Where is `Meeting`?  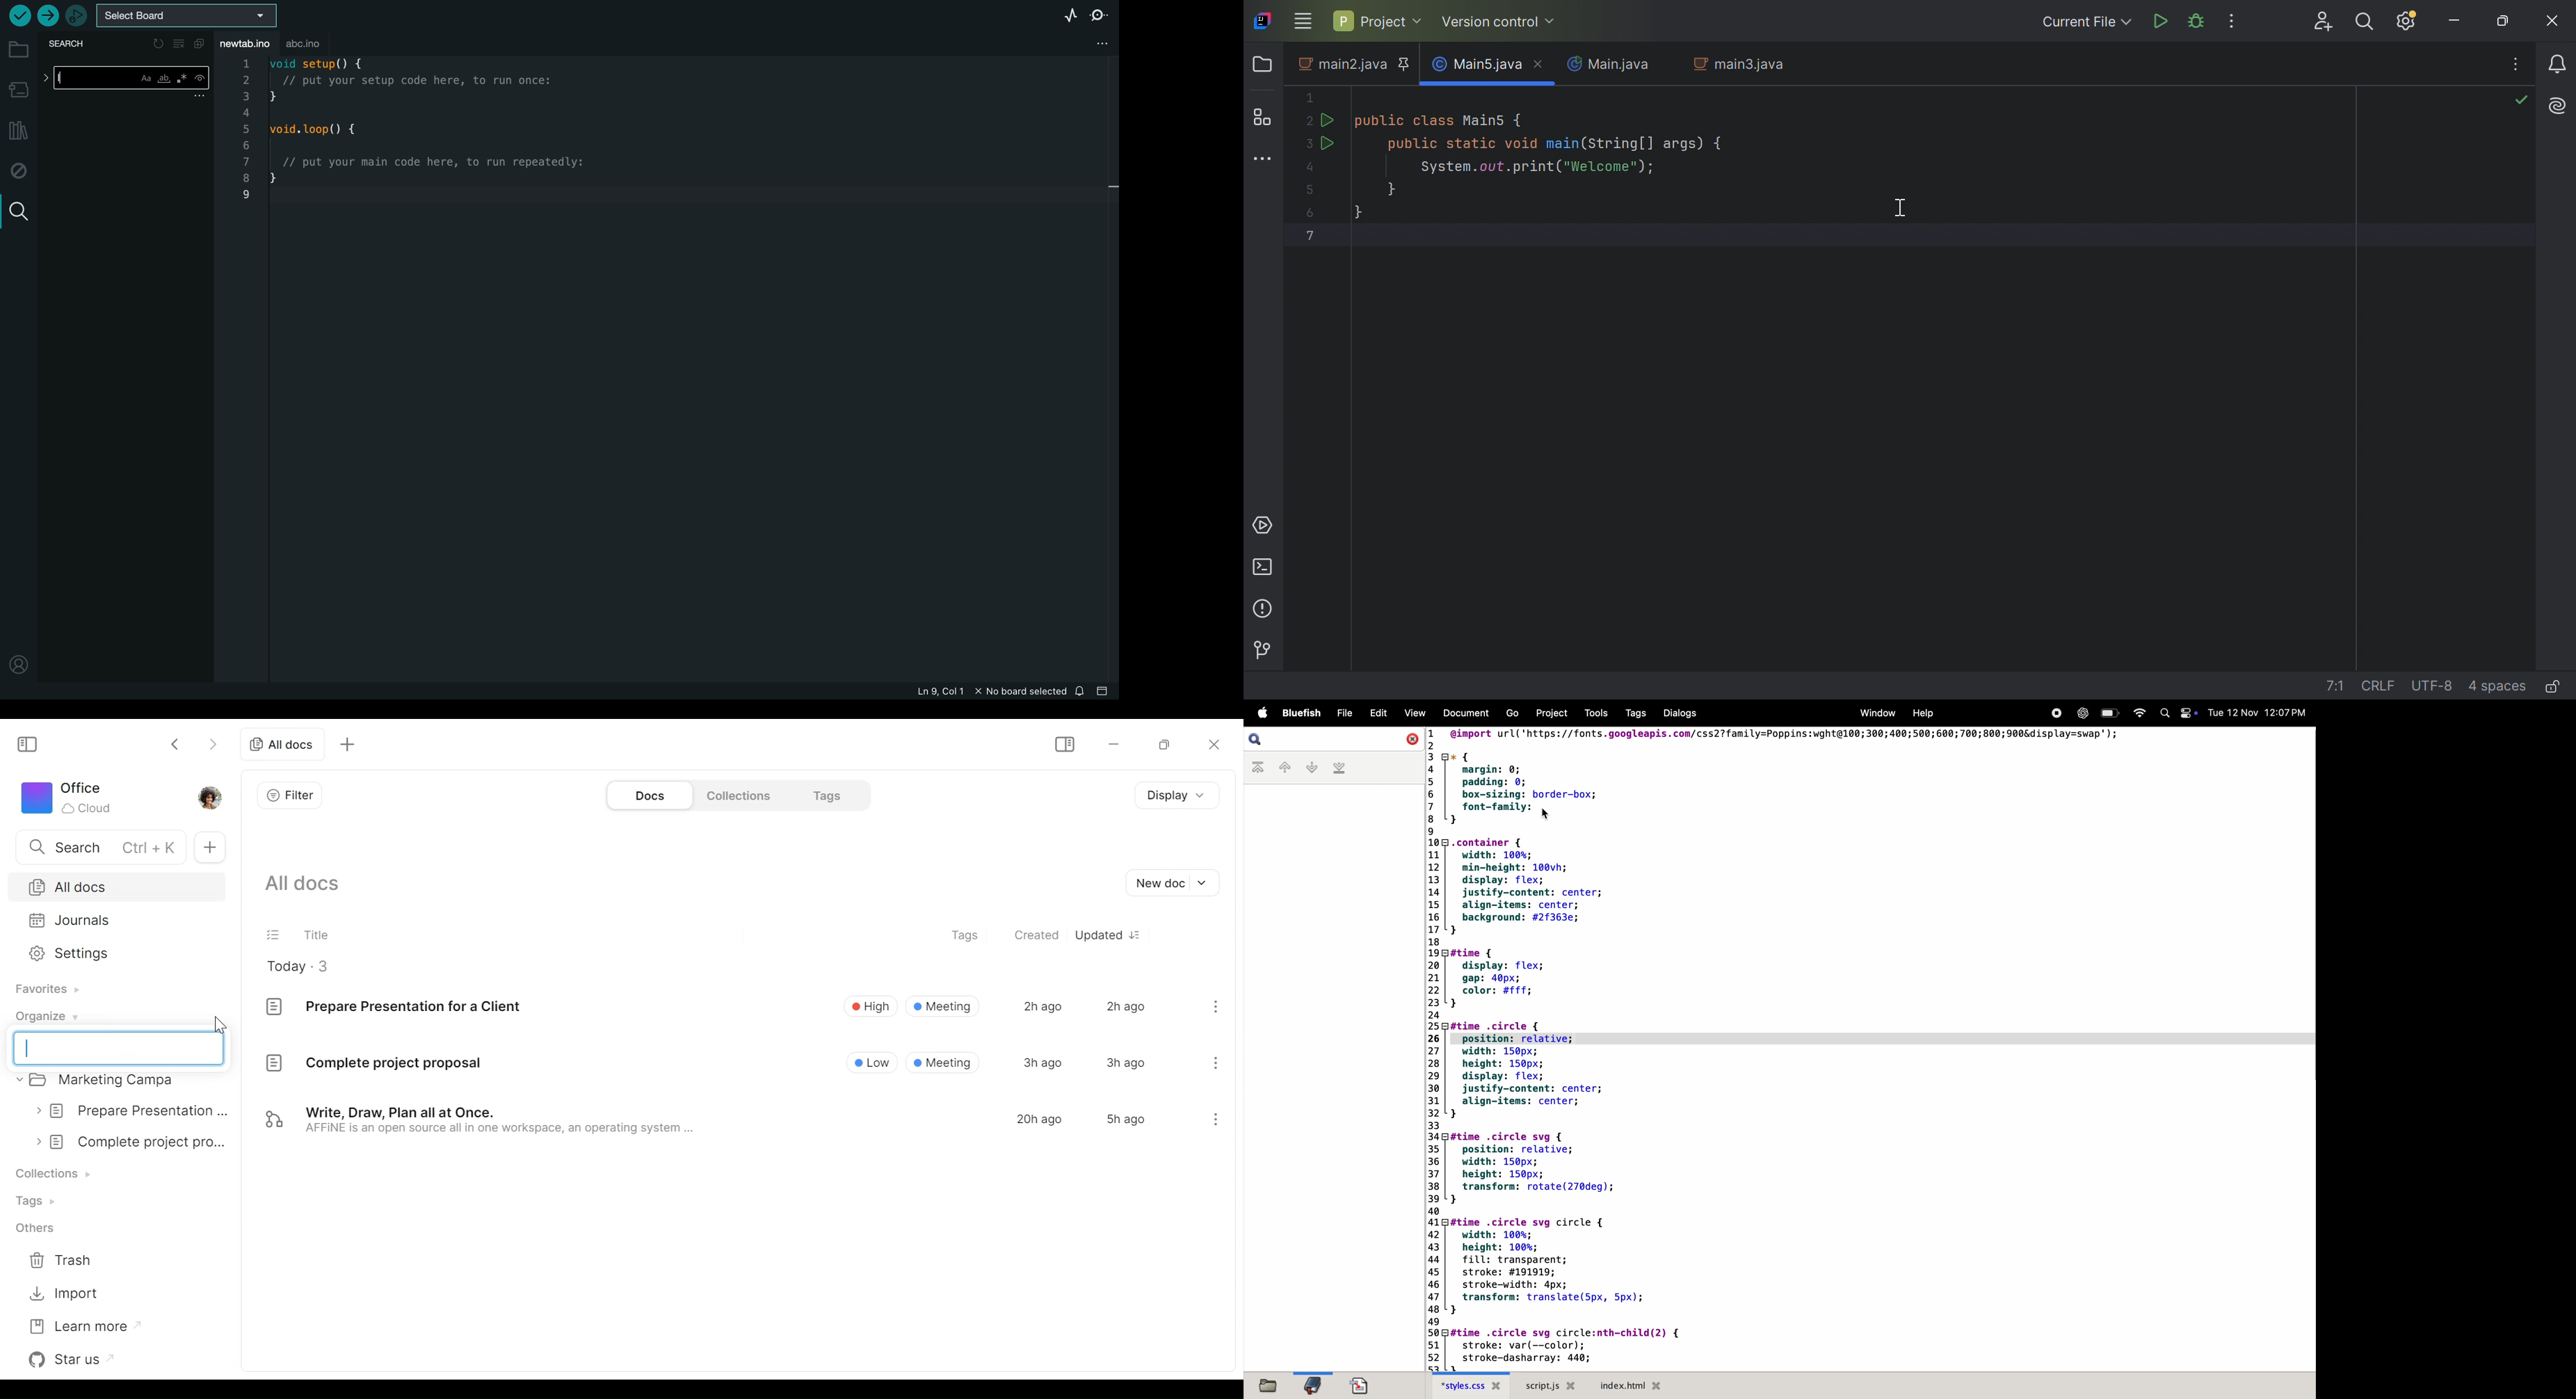
Meeting is located at coordinates (943, 1006).